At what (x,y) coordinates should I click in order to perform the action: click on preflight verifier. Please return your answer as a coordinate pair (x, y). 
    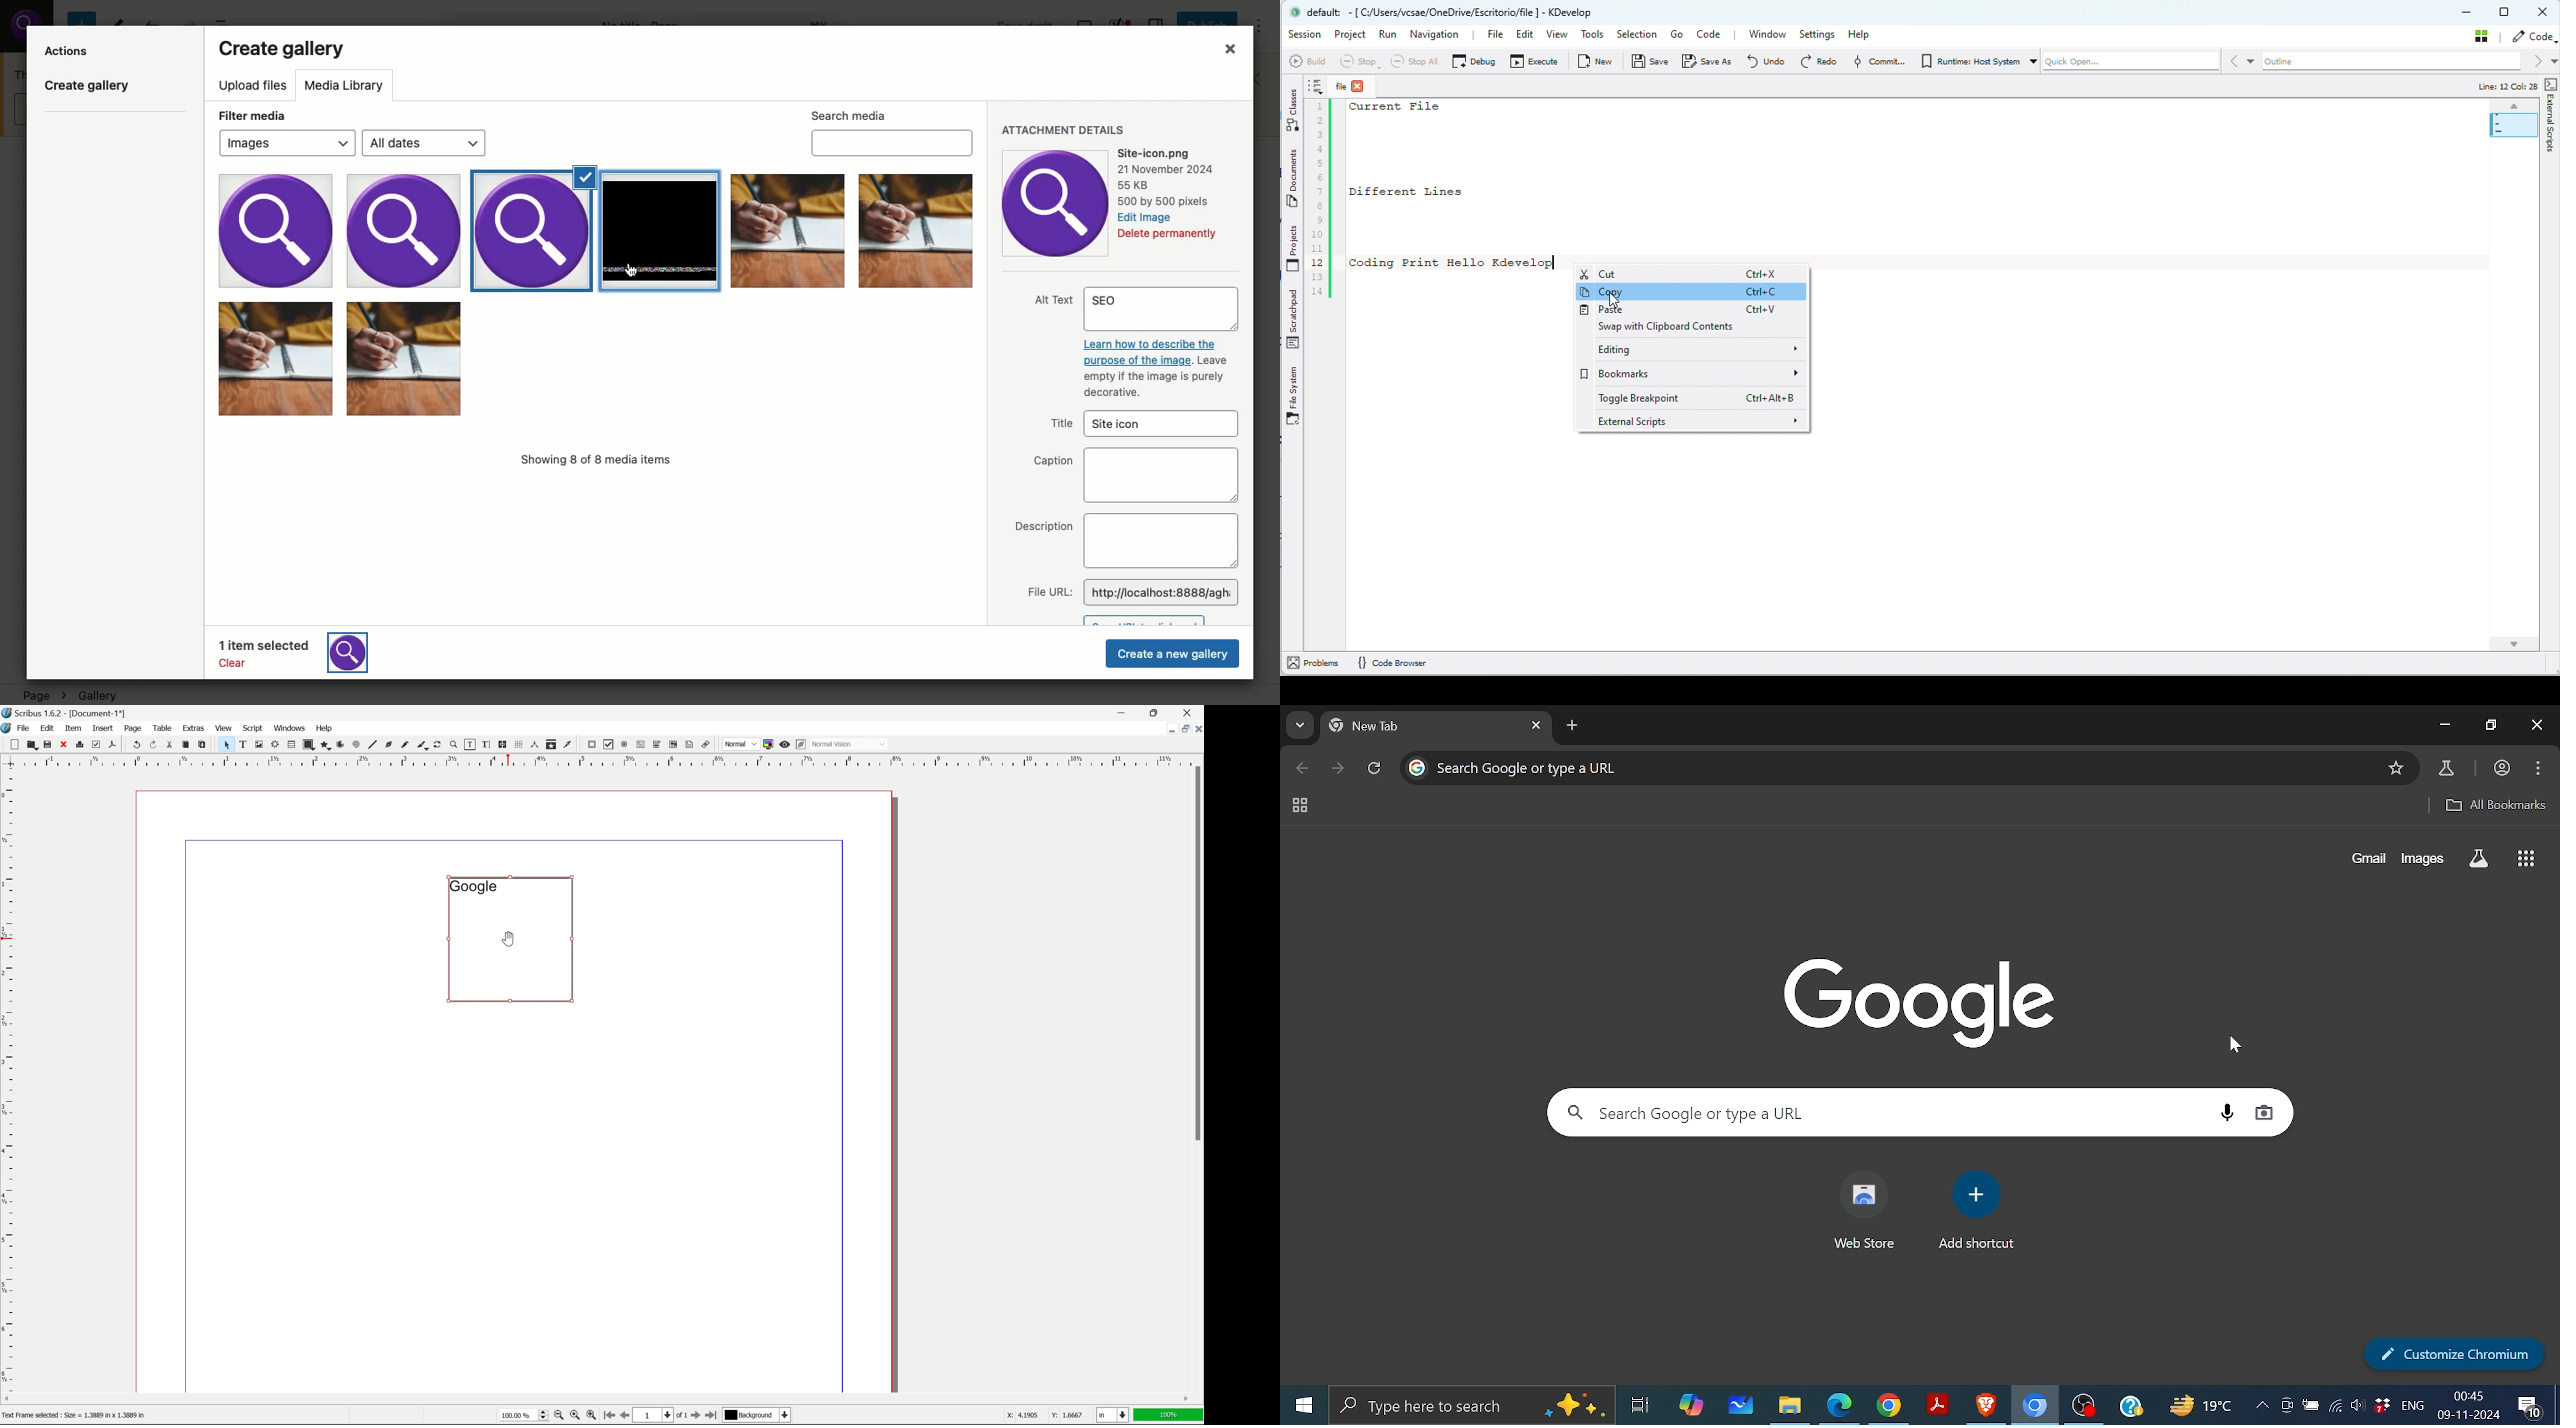
    Looking at the image, I should click on (96, 744).